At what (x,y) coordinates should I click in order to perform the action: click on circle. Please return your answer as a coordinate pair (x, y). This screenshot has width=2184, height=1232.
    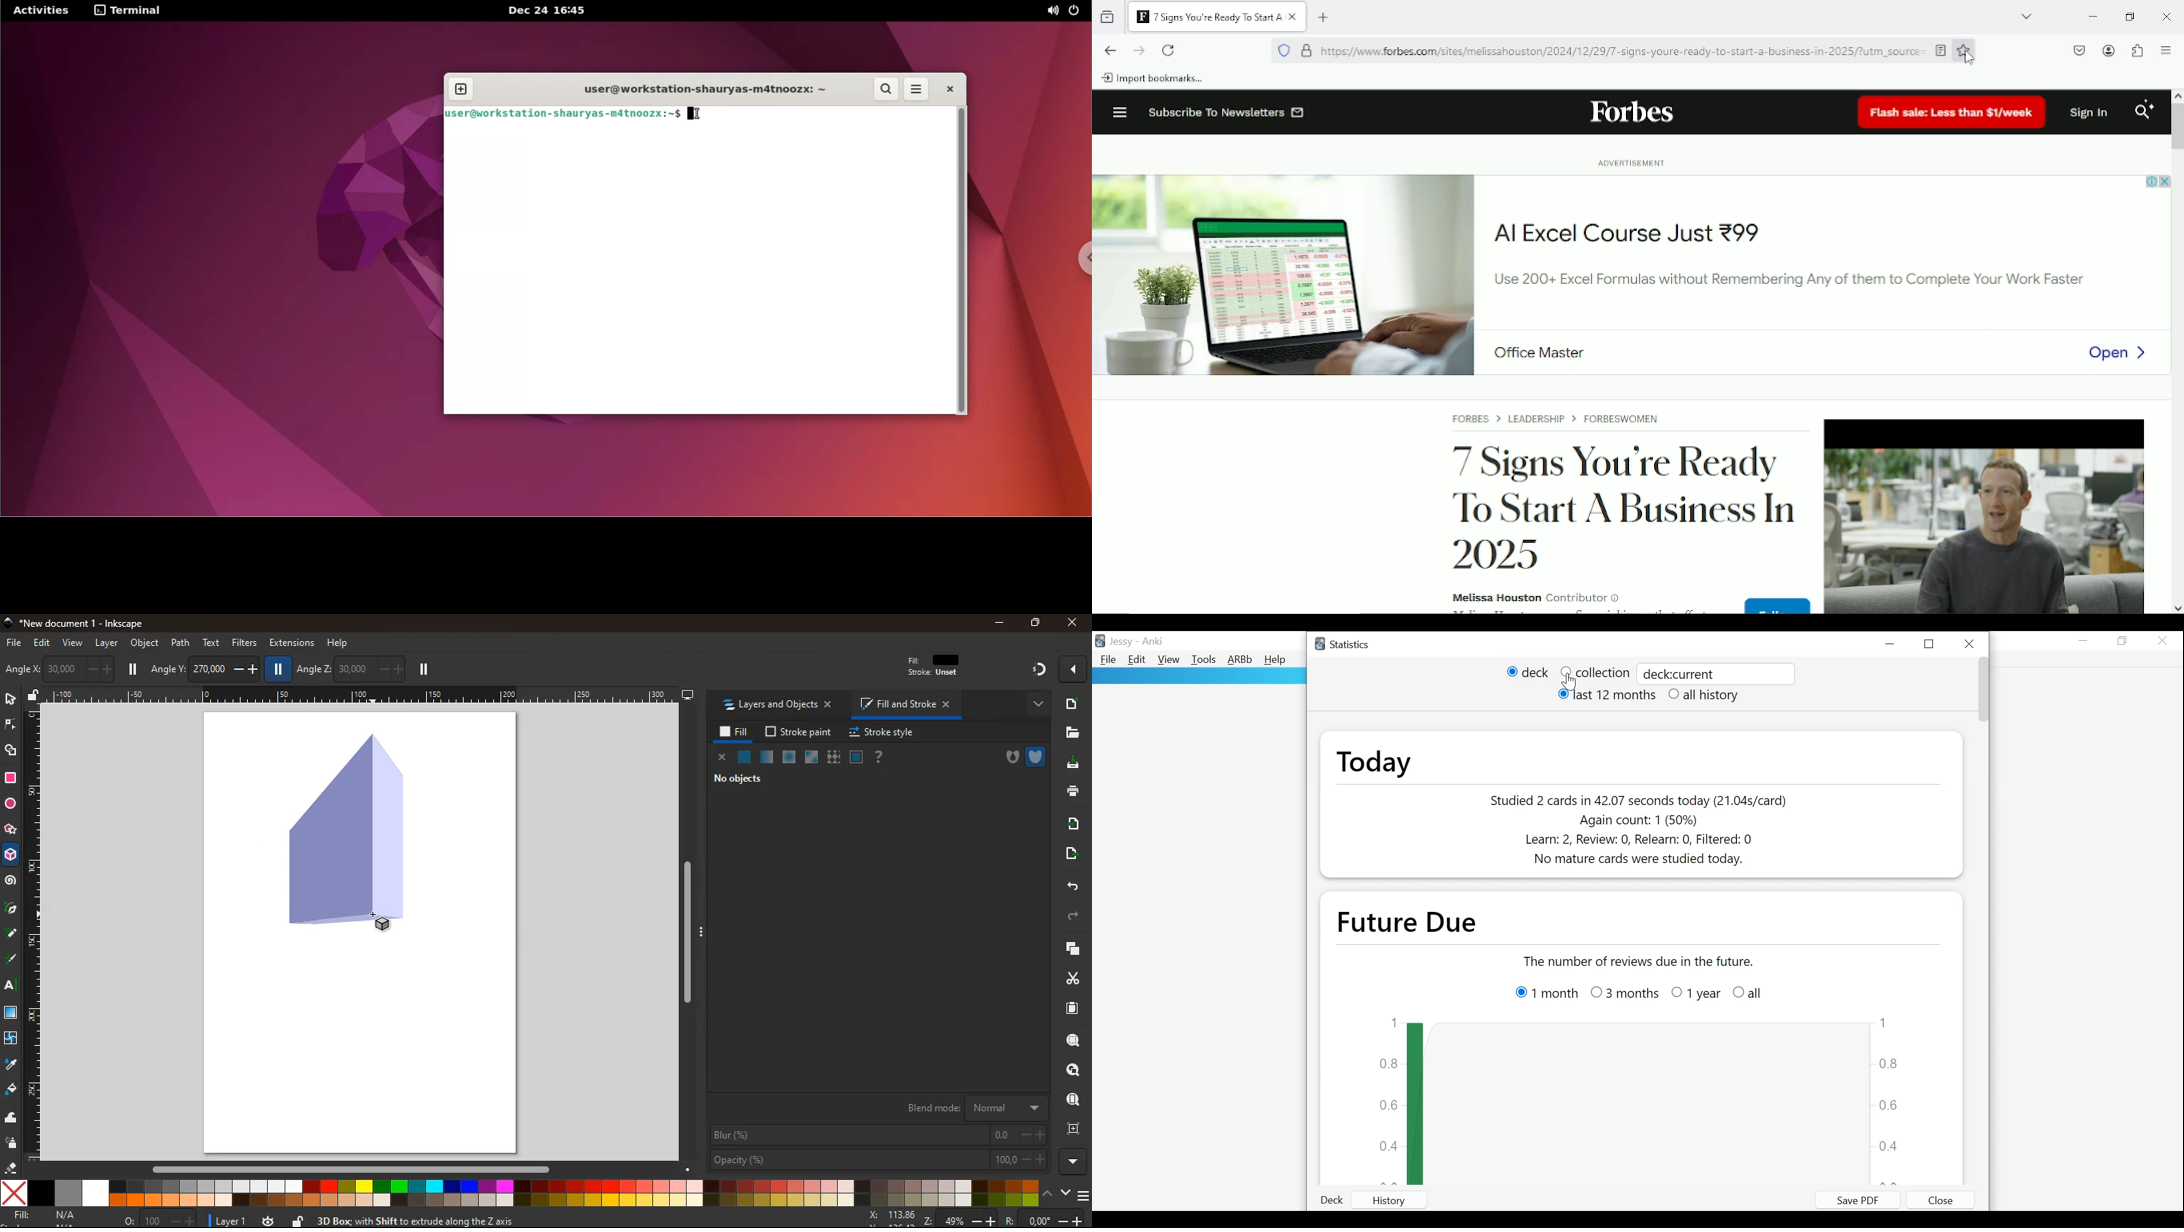
    Looking at the image, I should click on (10, 803).